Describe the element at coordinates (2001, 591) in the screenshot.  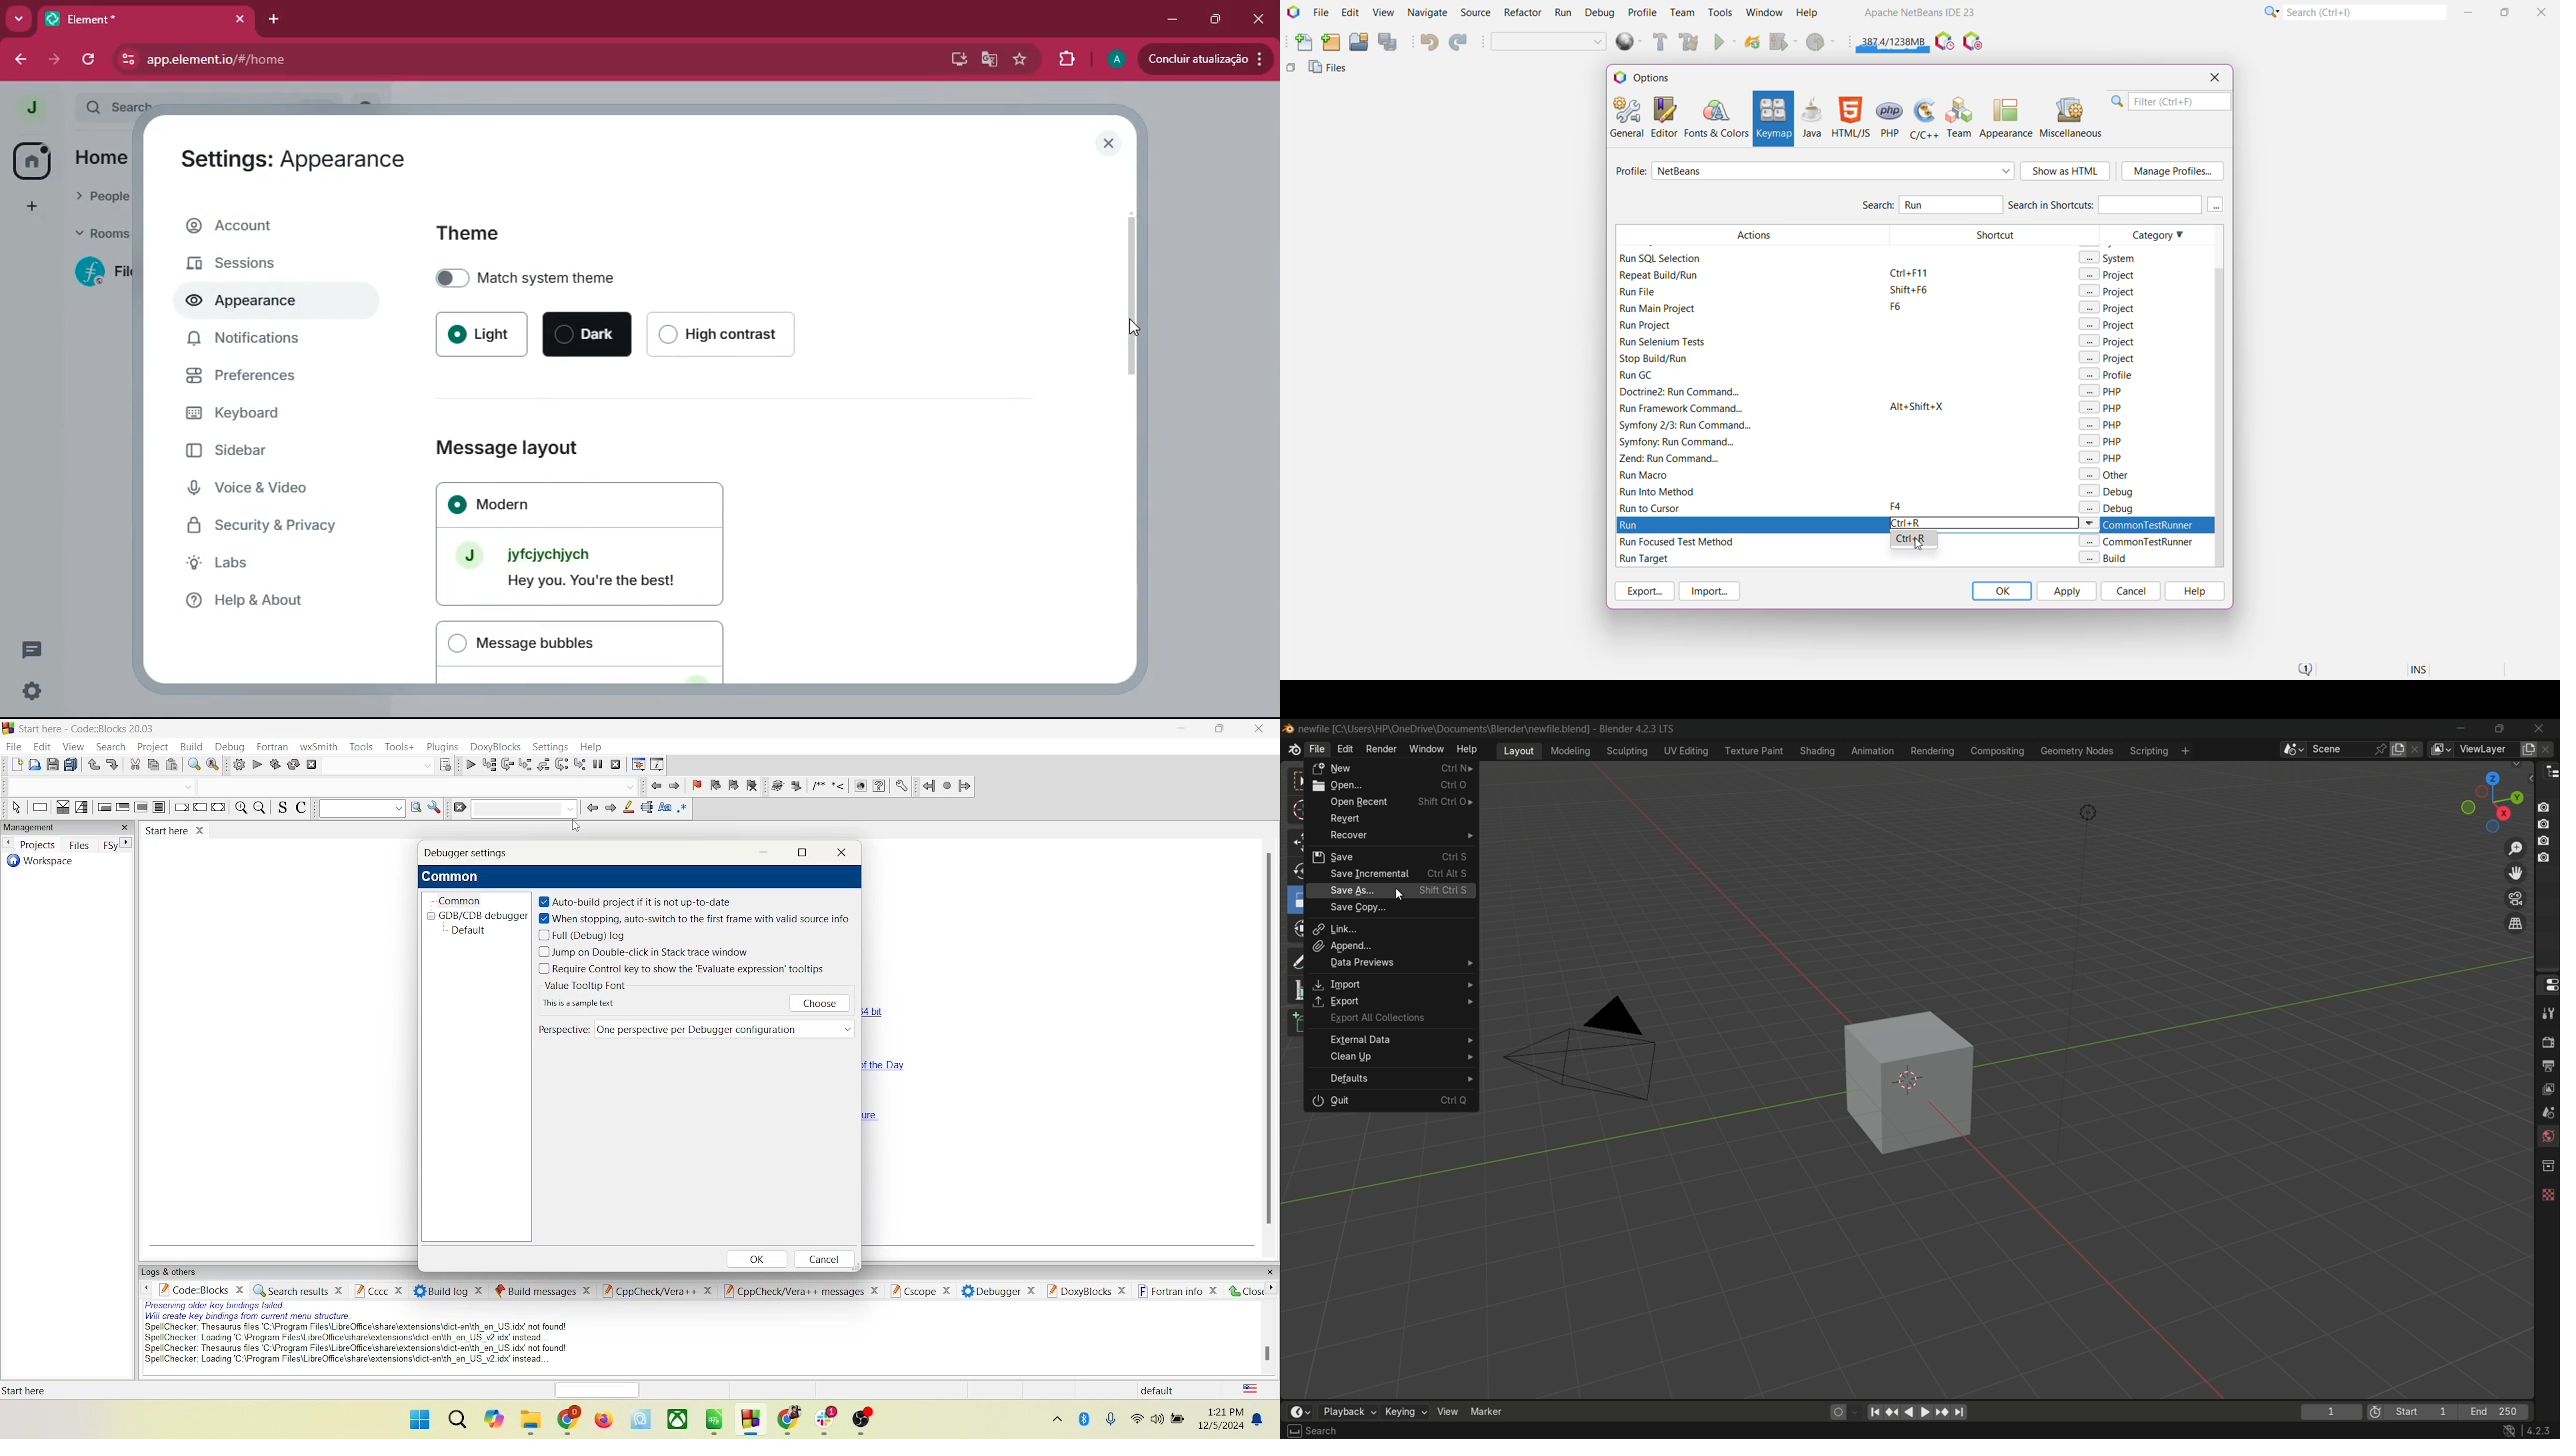
I see `OK` at that location.